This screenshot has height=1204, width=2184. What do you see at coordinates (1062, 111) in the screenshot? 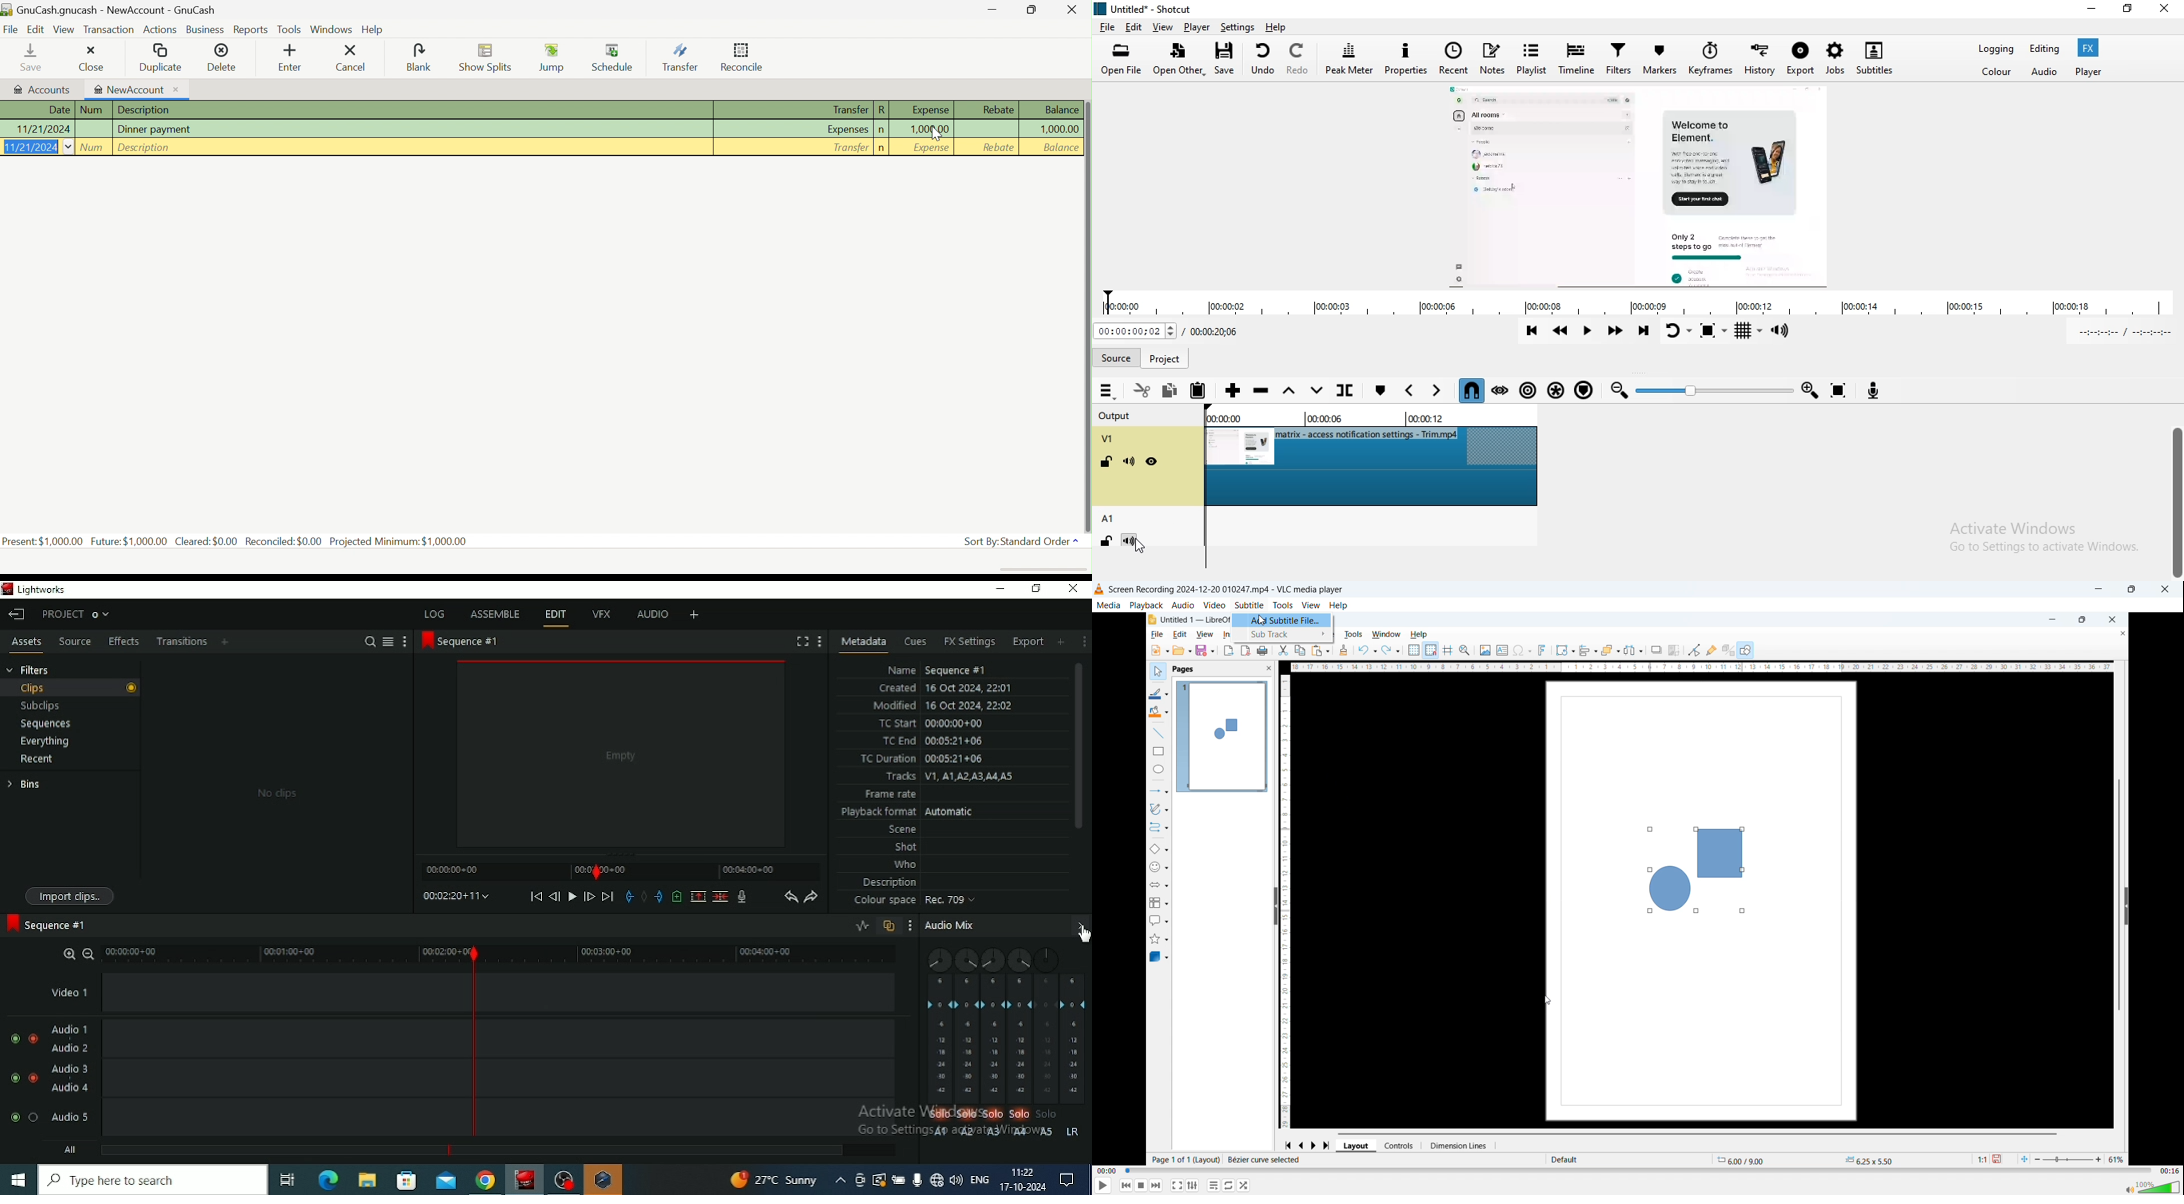
I see `Balance` at bounding box center [1062, 111].